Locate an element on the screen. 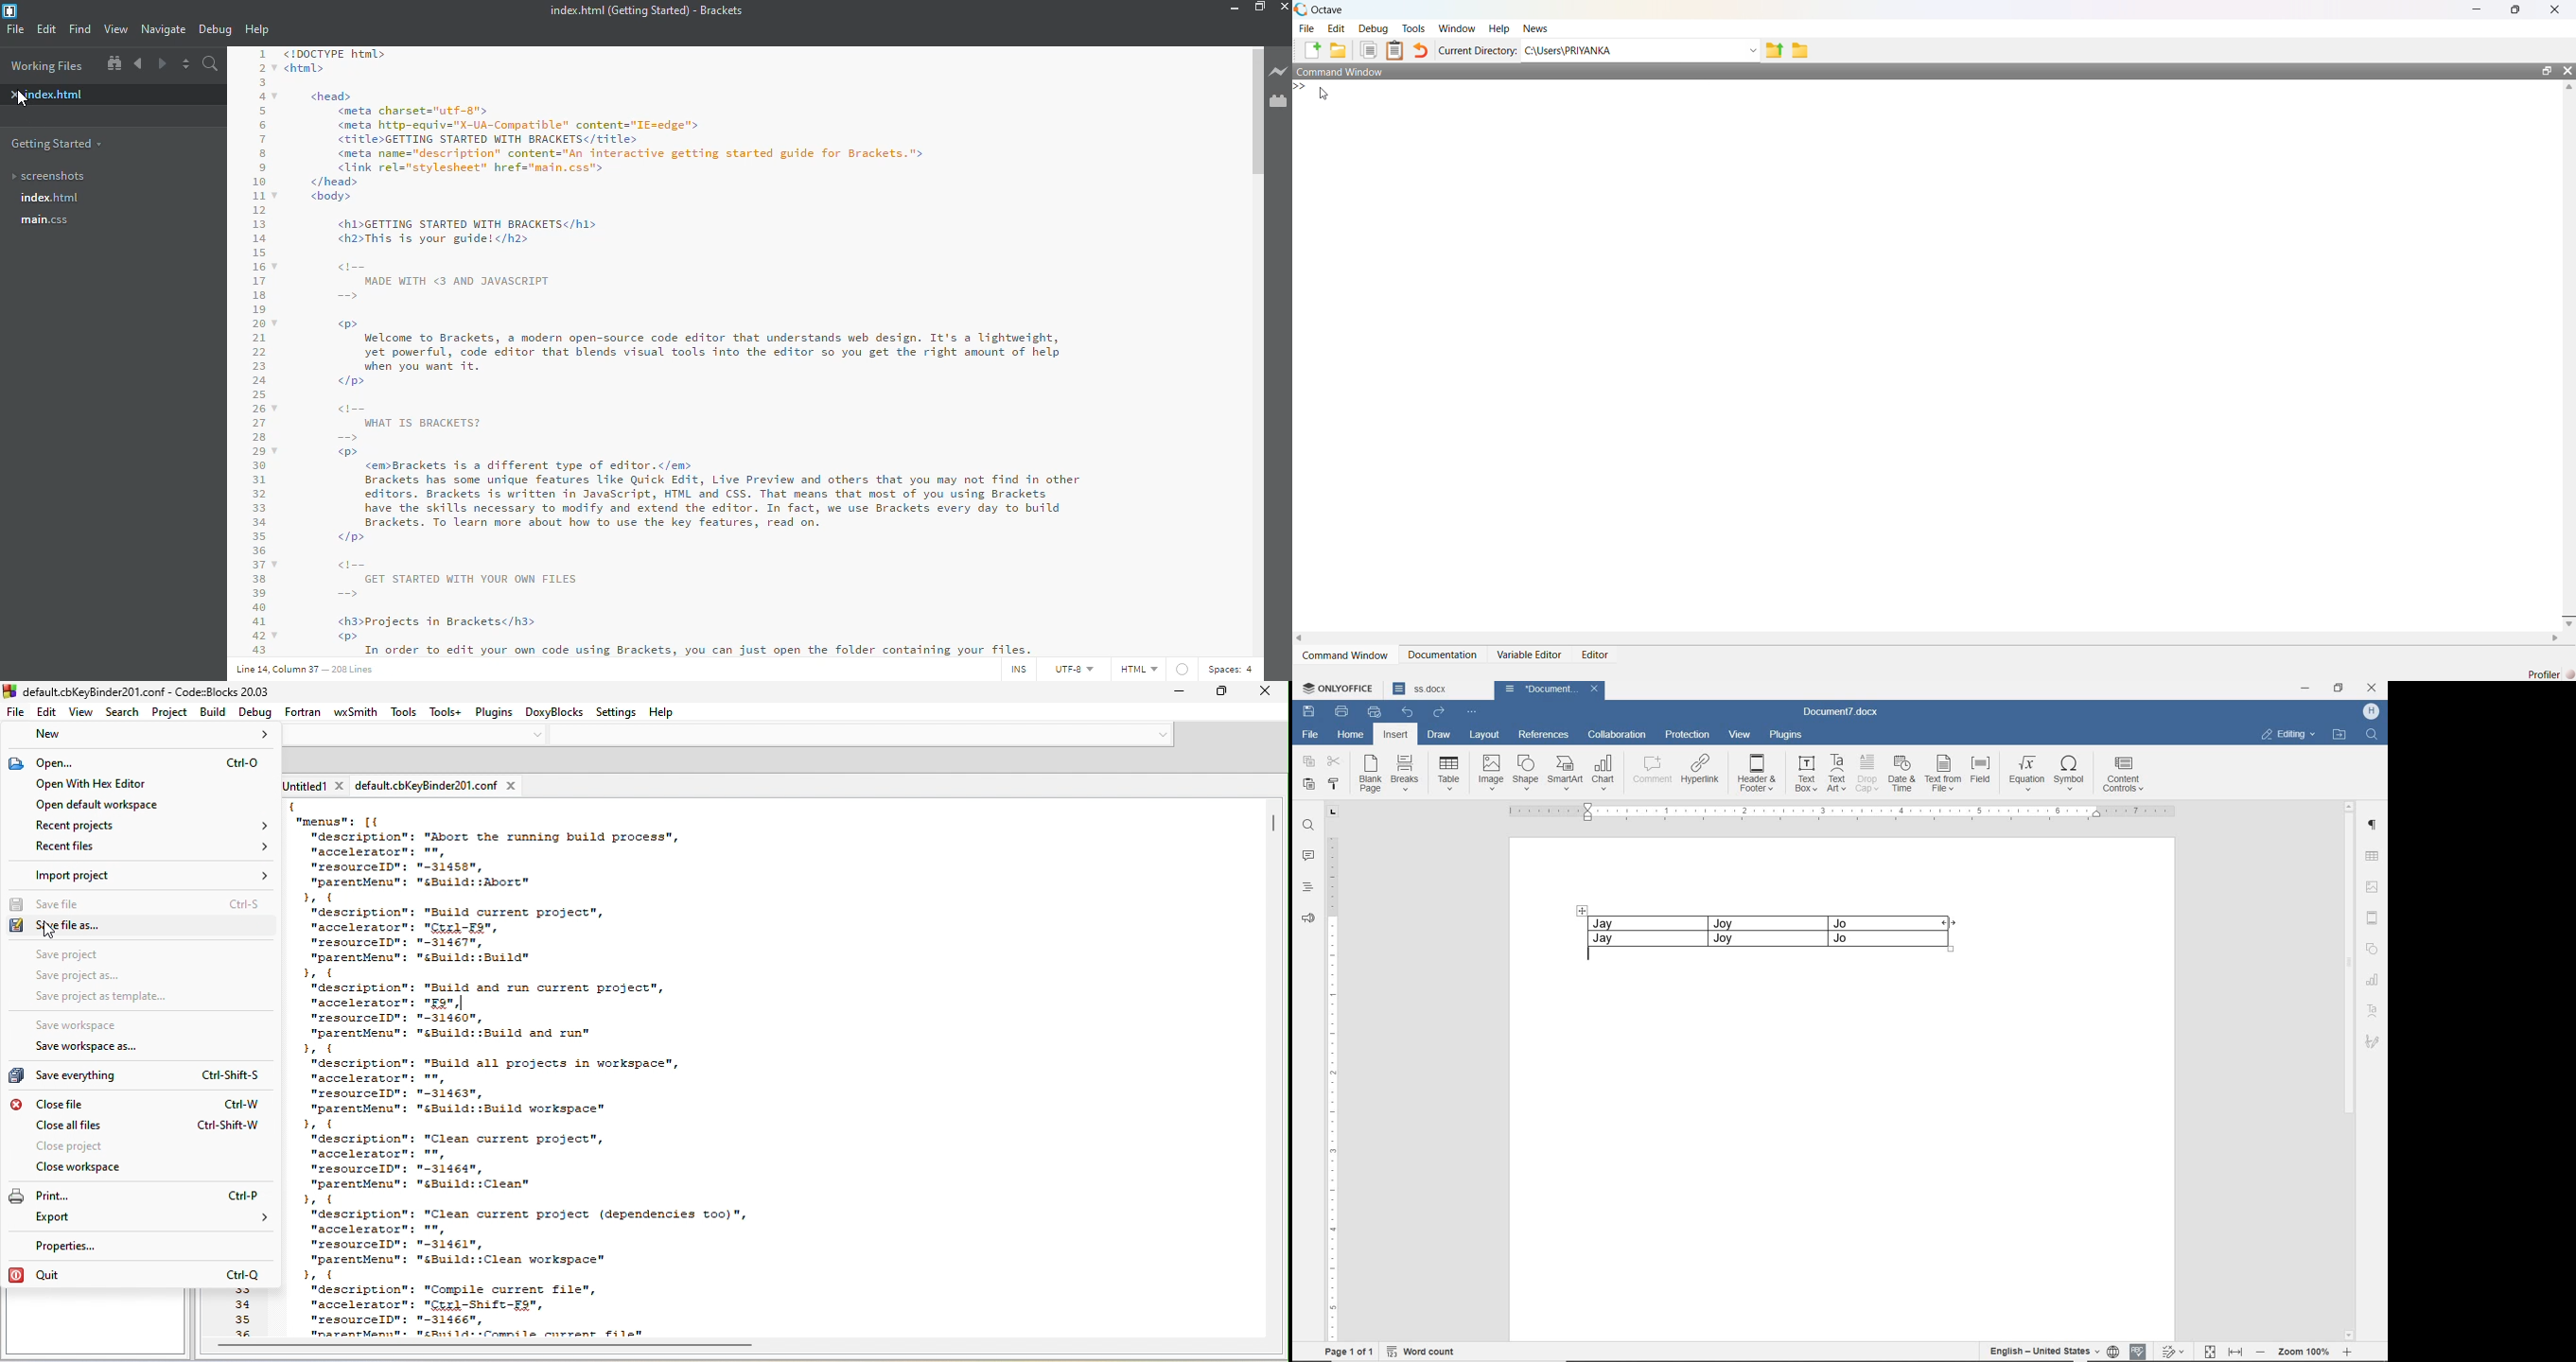 This screenshot has width=2576, height=1372. recent project is located at coordinates (152, 825).